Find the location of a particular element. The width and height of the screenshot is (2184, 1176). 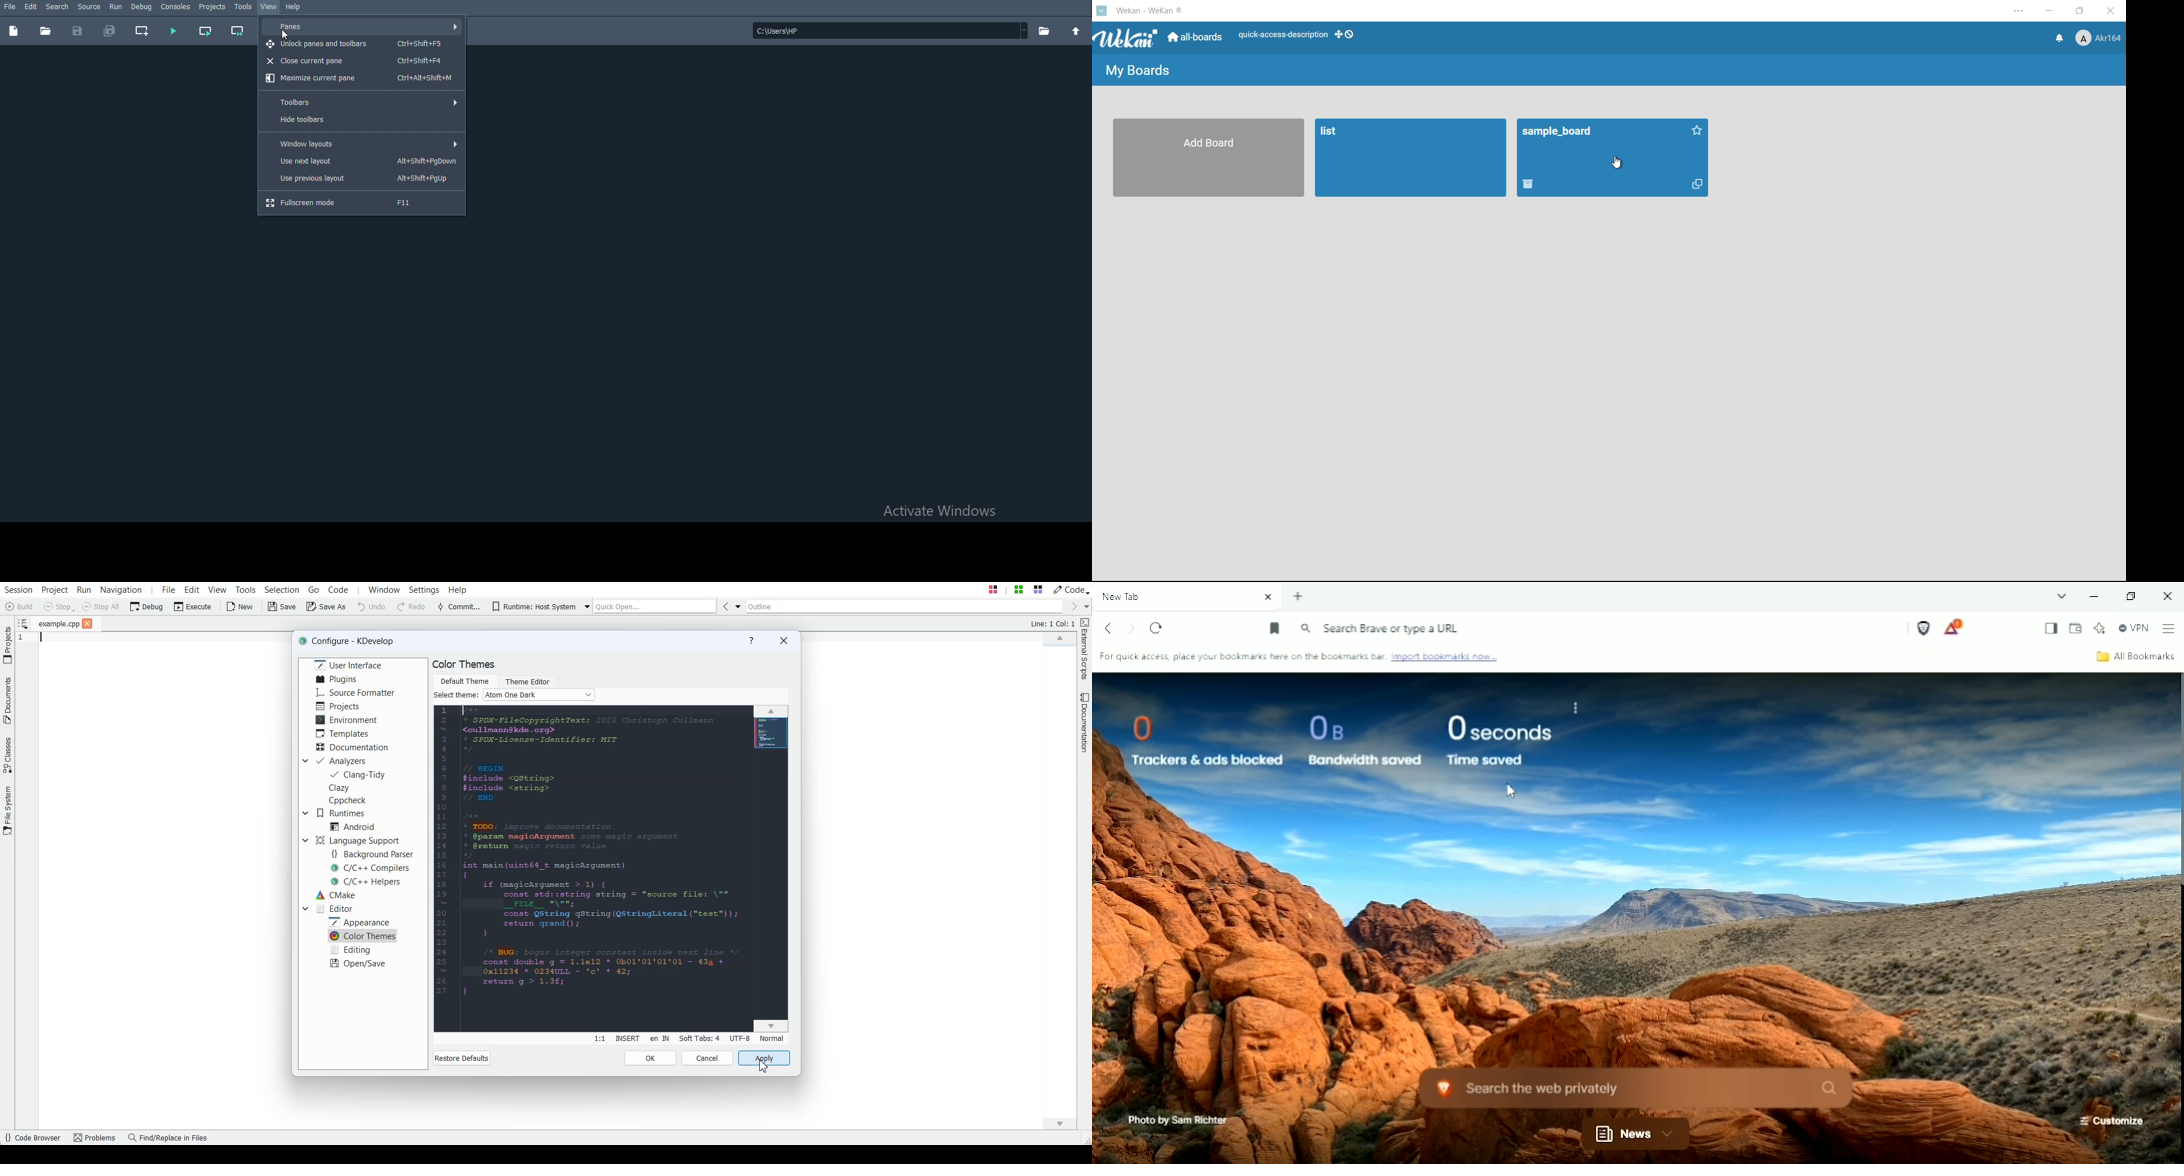

New Tab is located at coordinates (1298, 597).